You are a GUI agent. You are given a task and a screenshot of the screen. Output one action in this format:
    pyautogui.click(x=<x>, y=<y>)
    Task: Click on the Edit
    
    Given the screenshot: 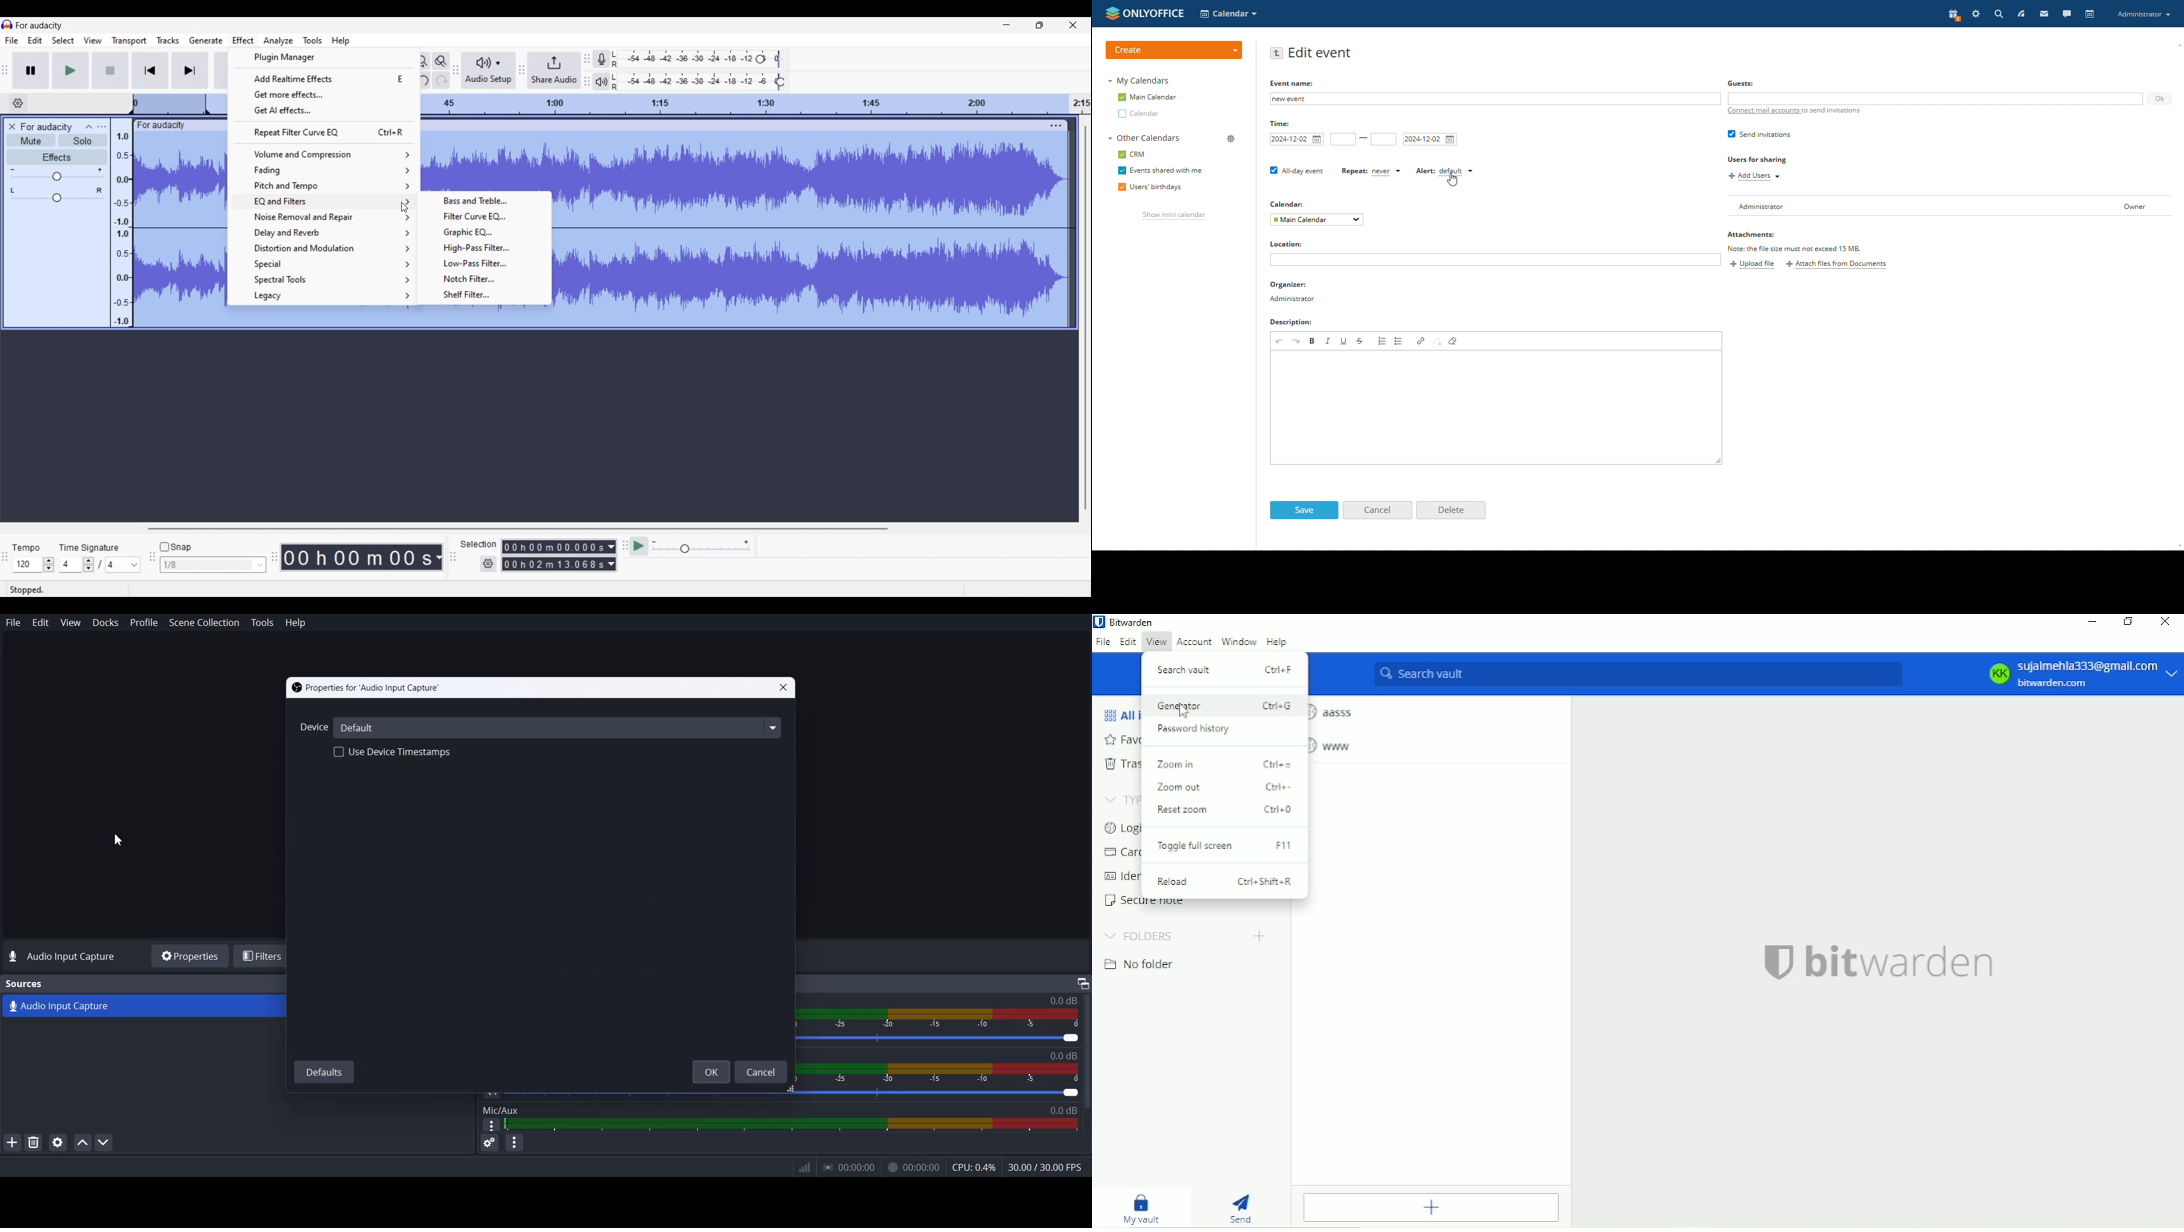 What is the action you would take?
    pyautogui.click(x=1127, y=644)
    